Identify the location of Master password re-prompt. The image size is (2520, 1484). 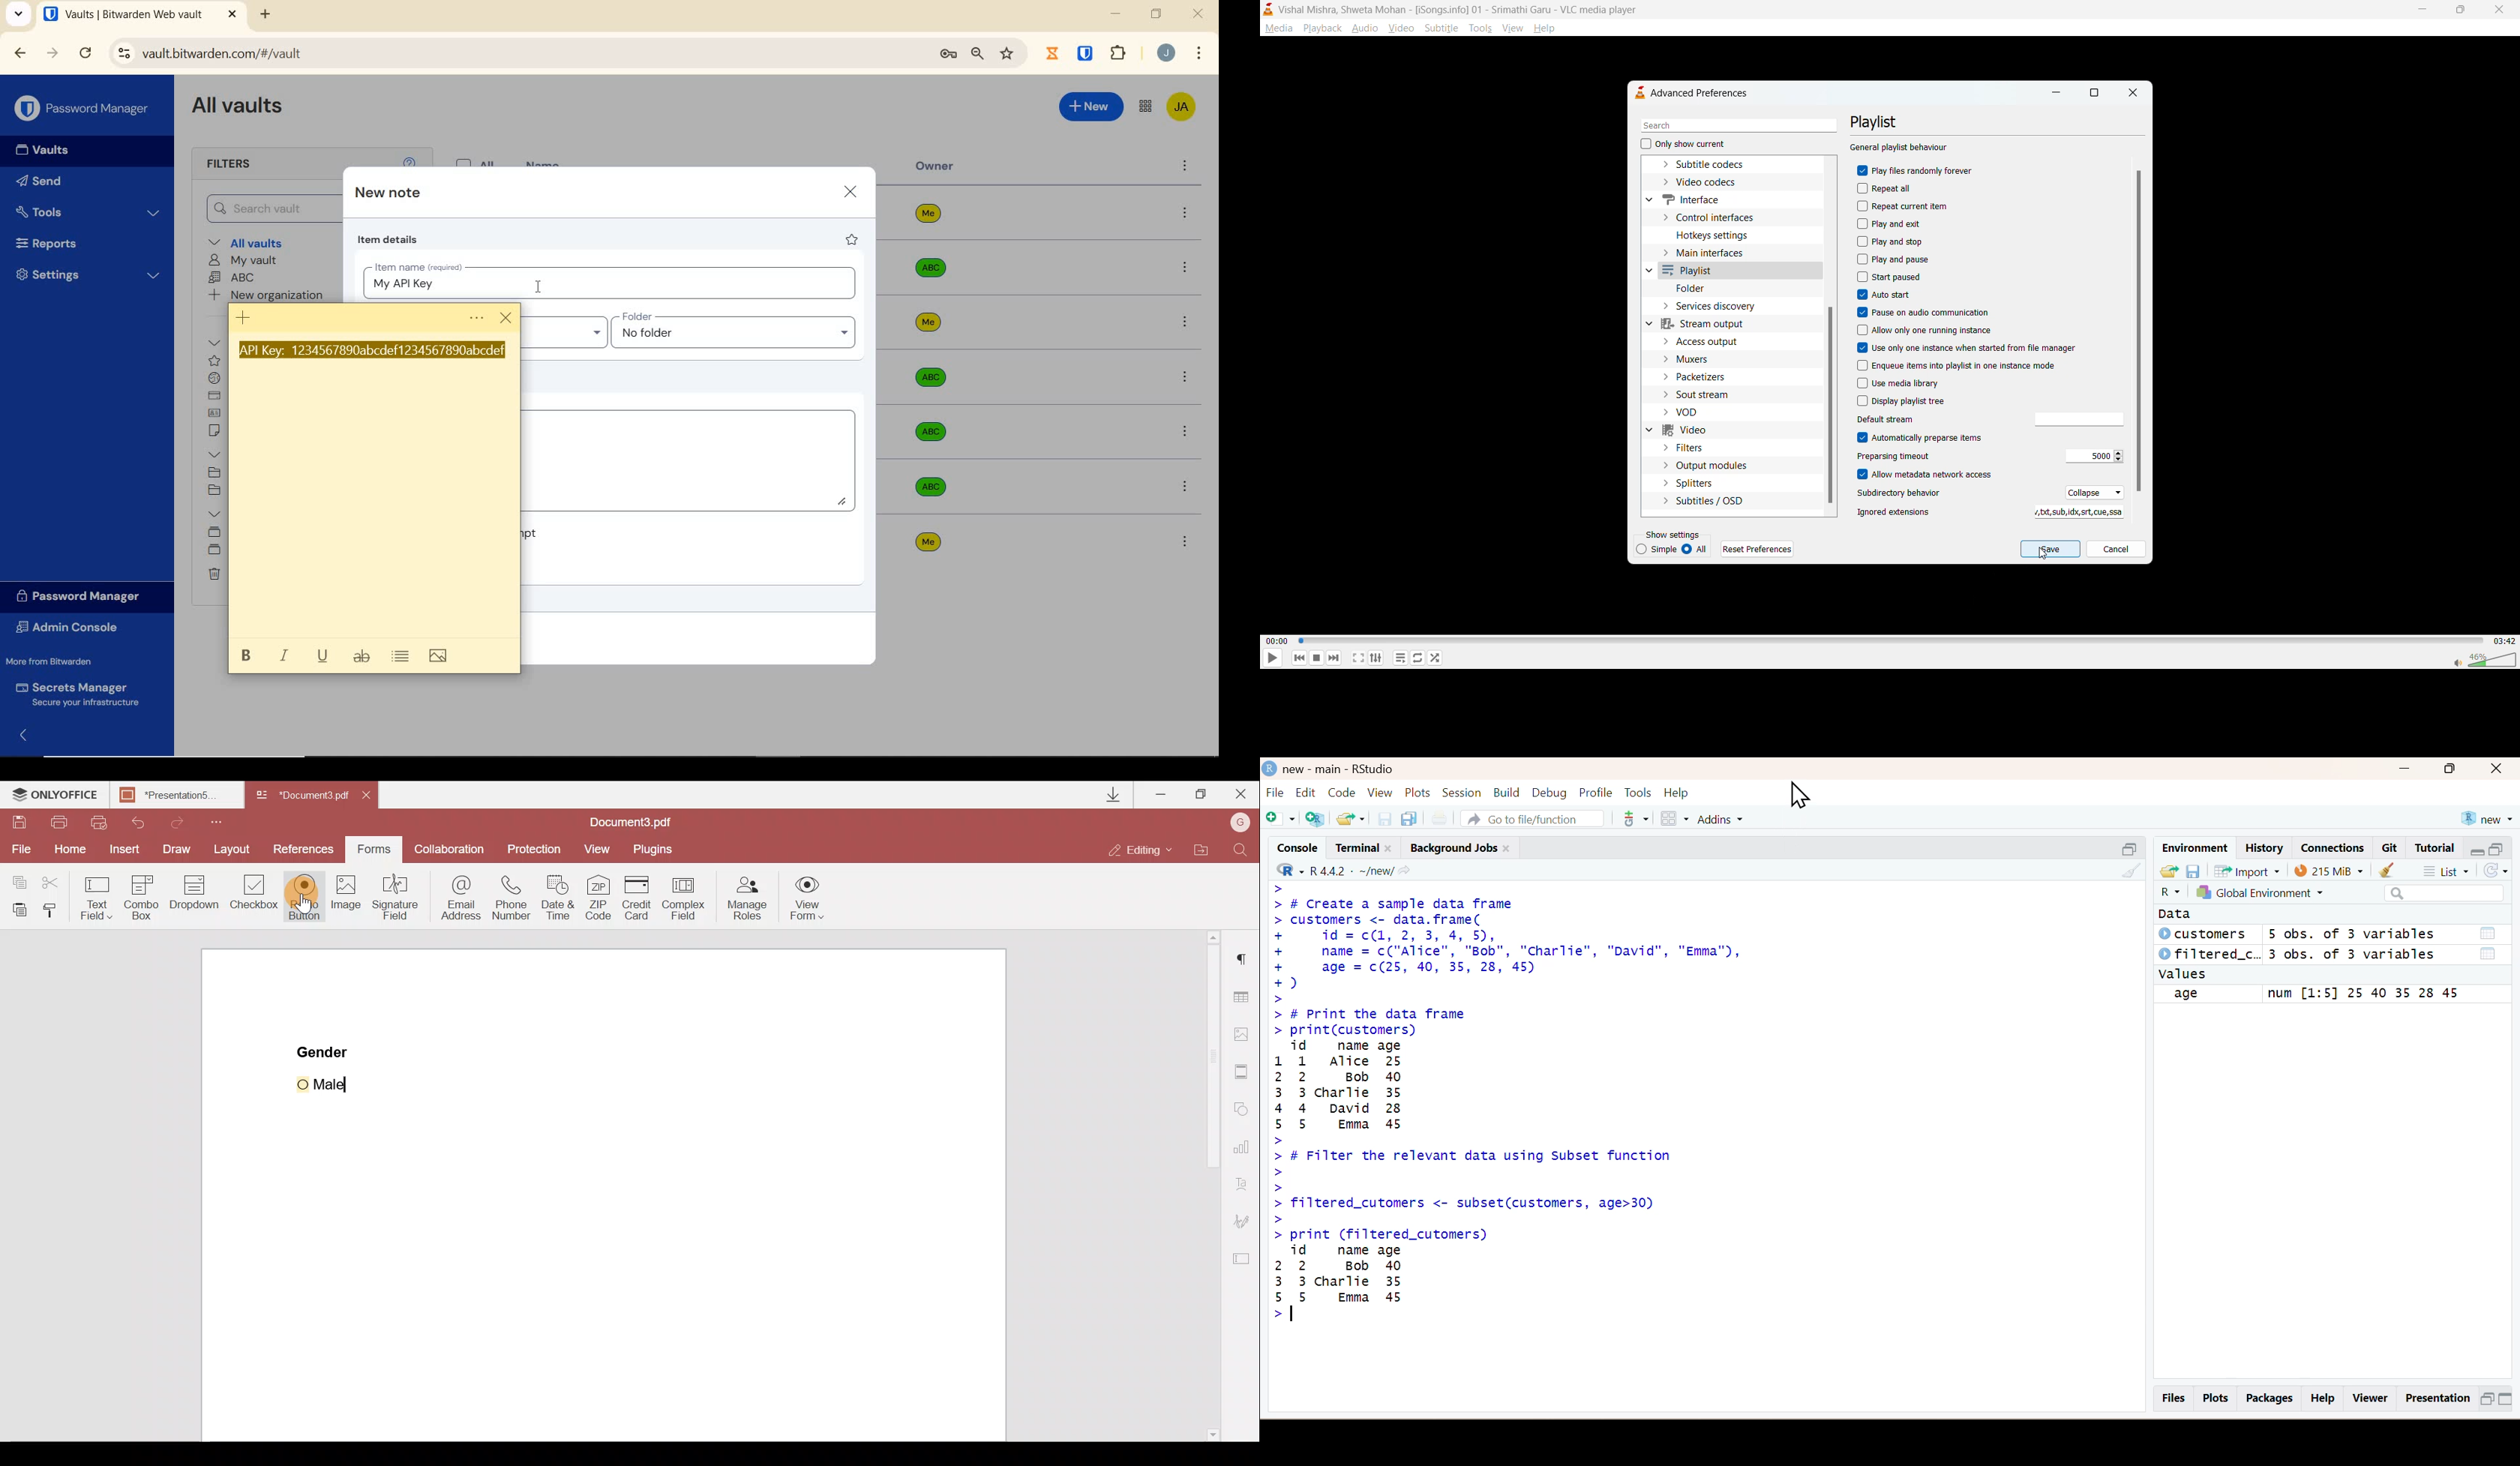
(530, 532).